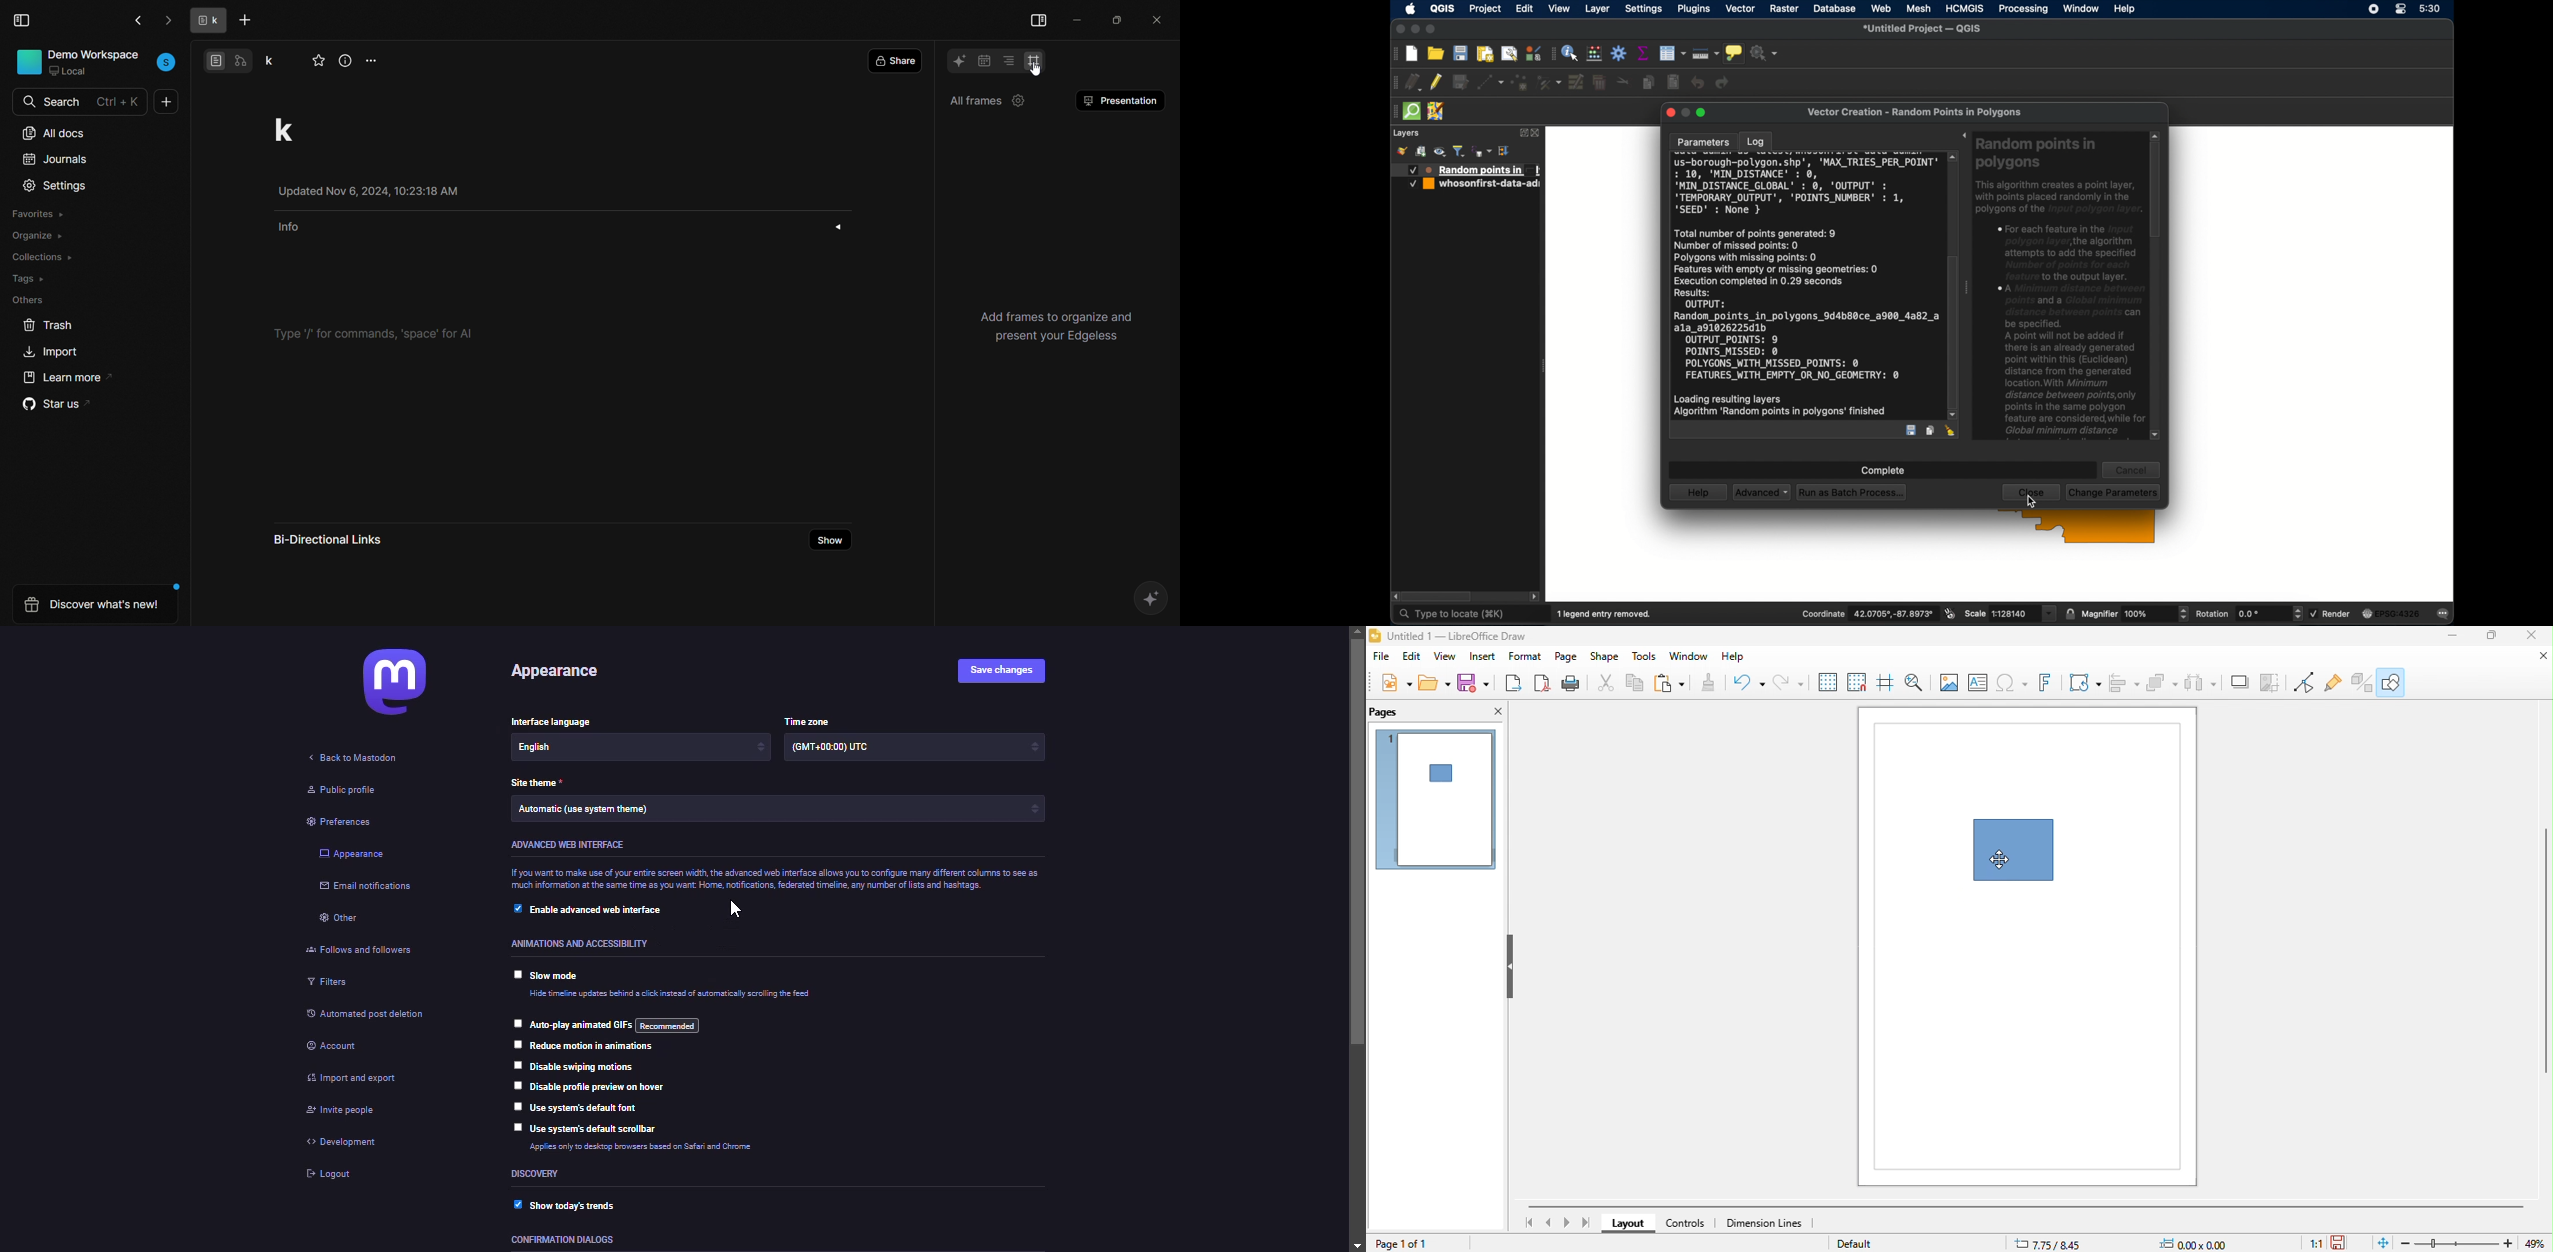  Describe the element at coordinates (1412, 53) in the screenshot. I see `new project` at that location.